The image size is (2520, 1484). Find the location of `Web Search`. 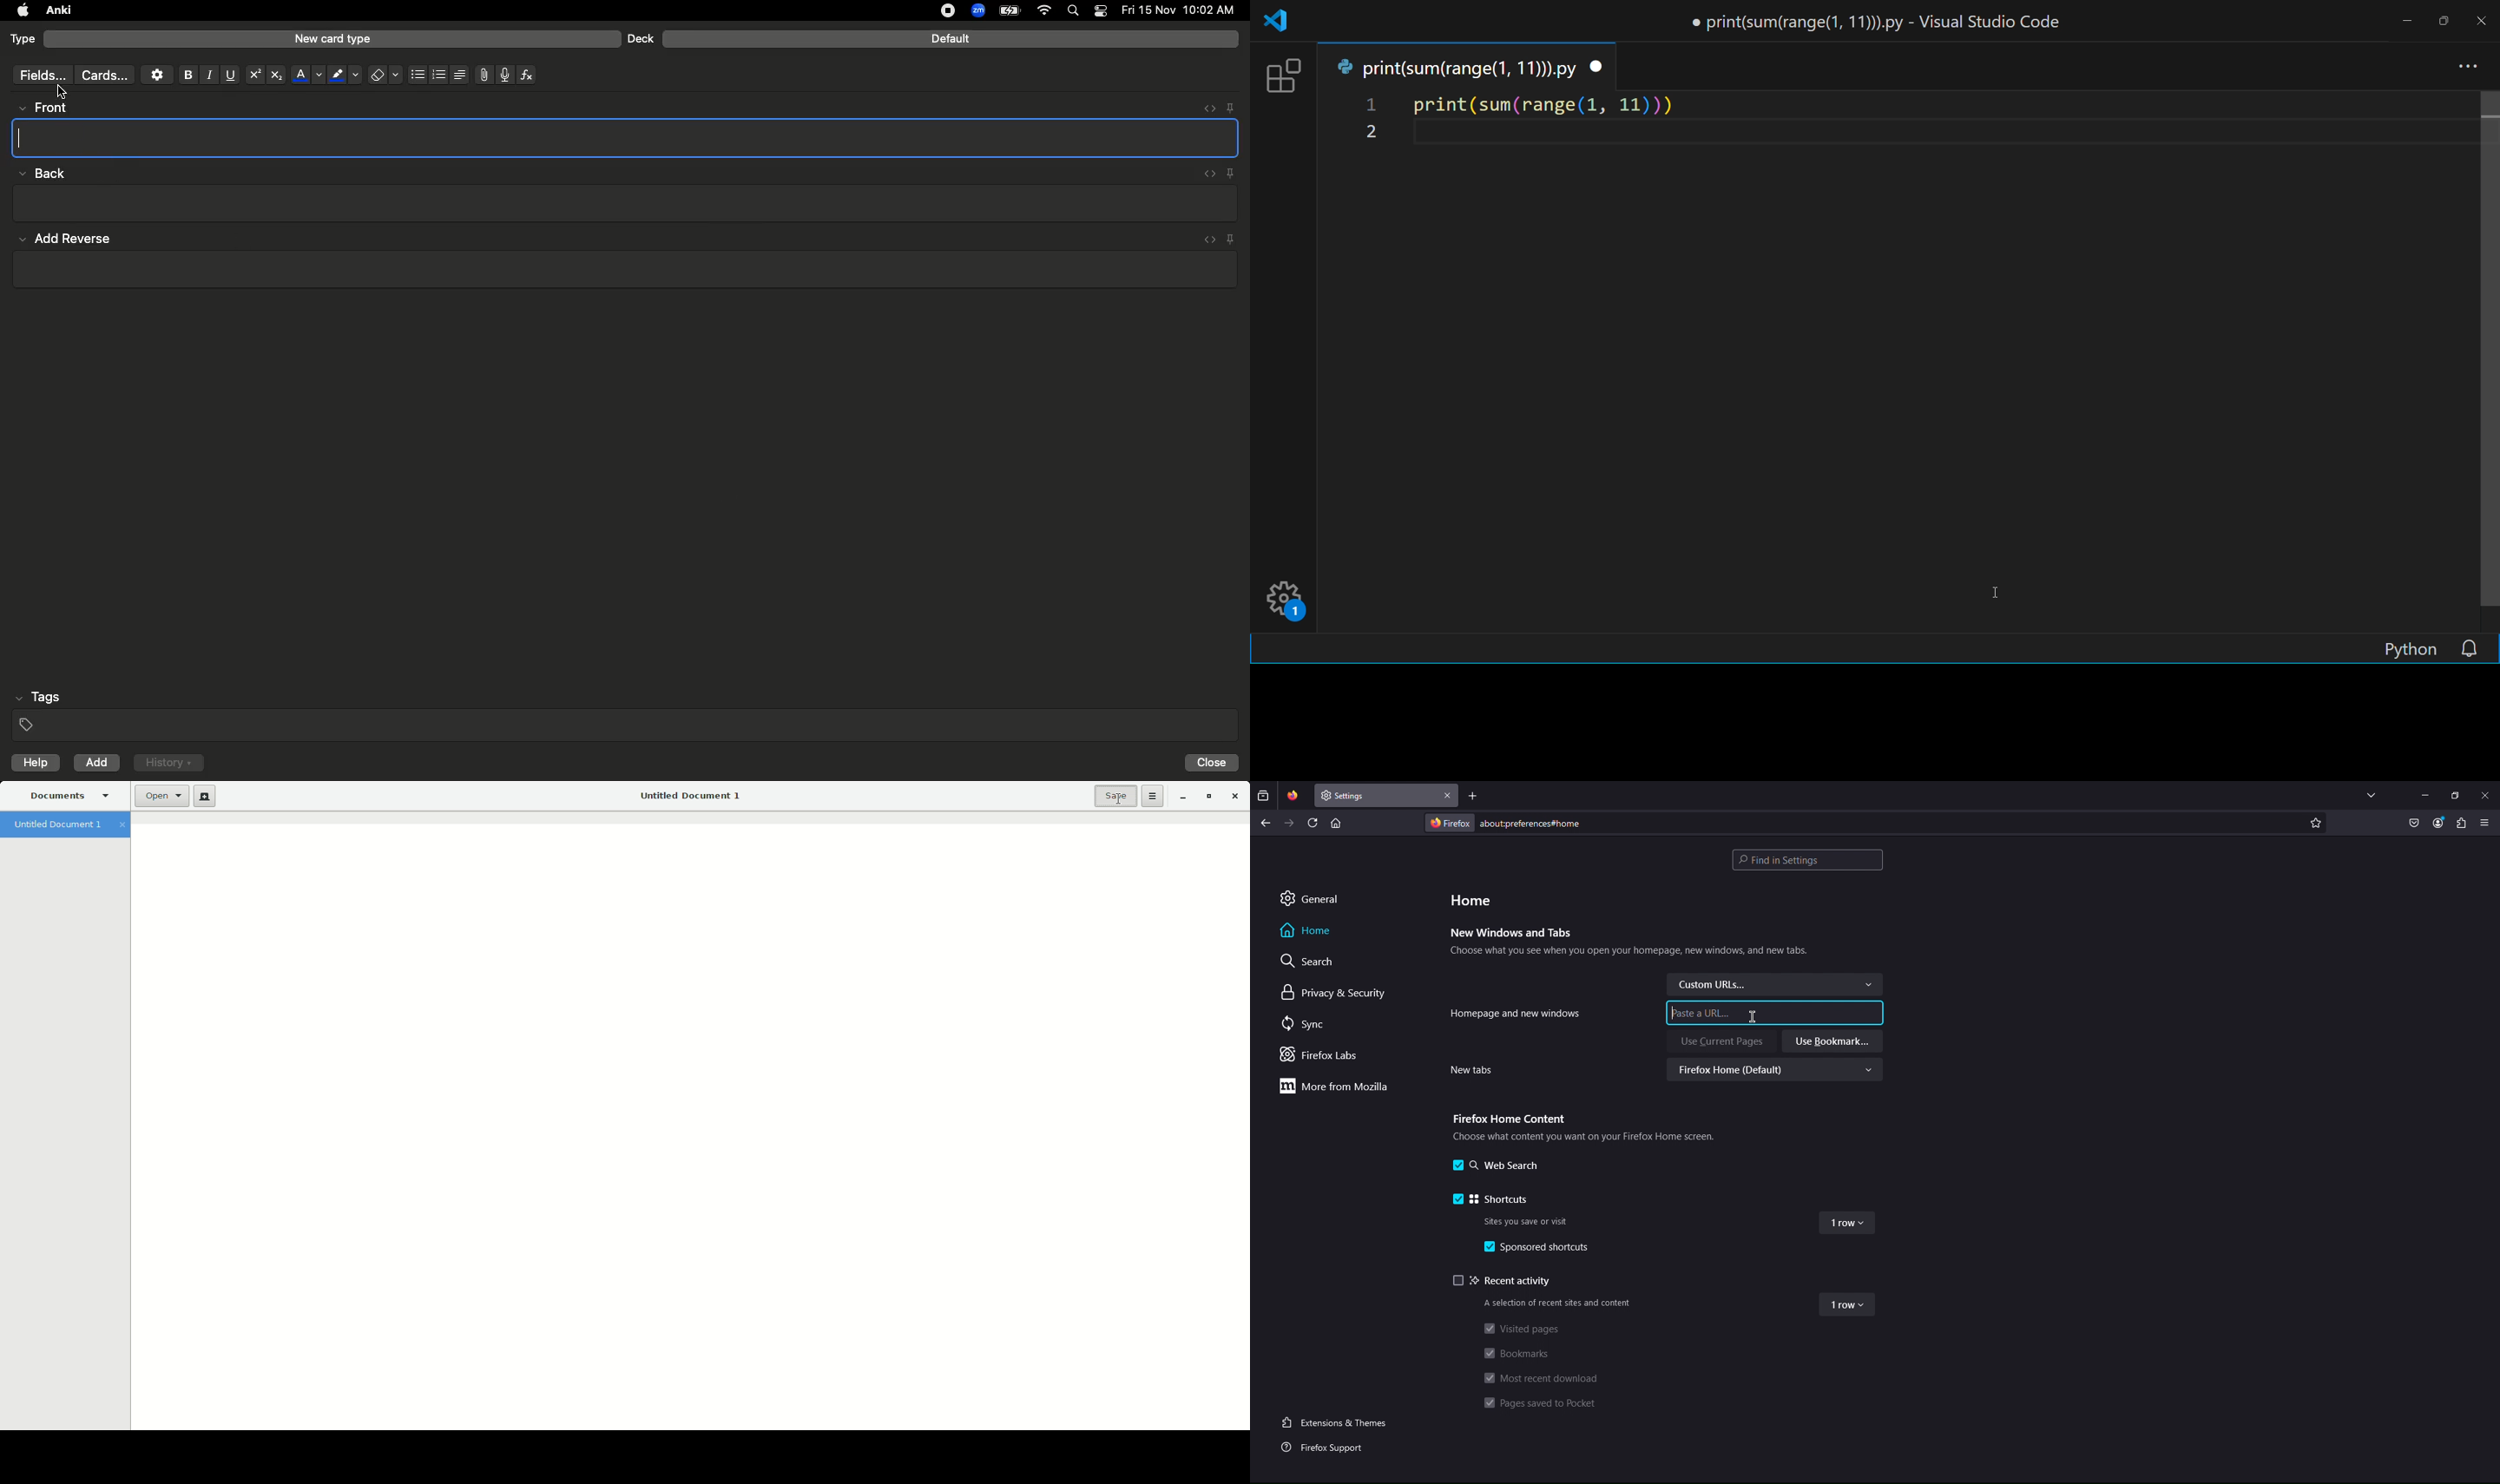

Web Search is located at coordinates (1494, 1166).